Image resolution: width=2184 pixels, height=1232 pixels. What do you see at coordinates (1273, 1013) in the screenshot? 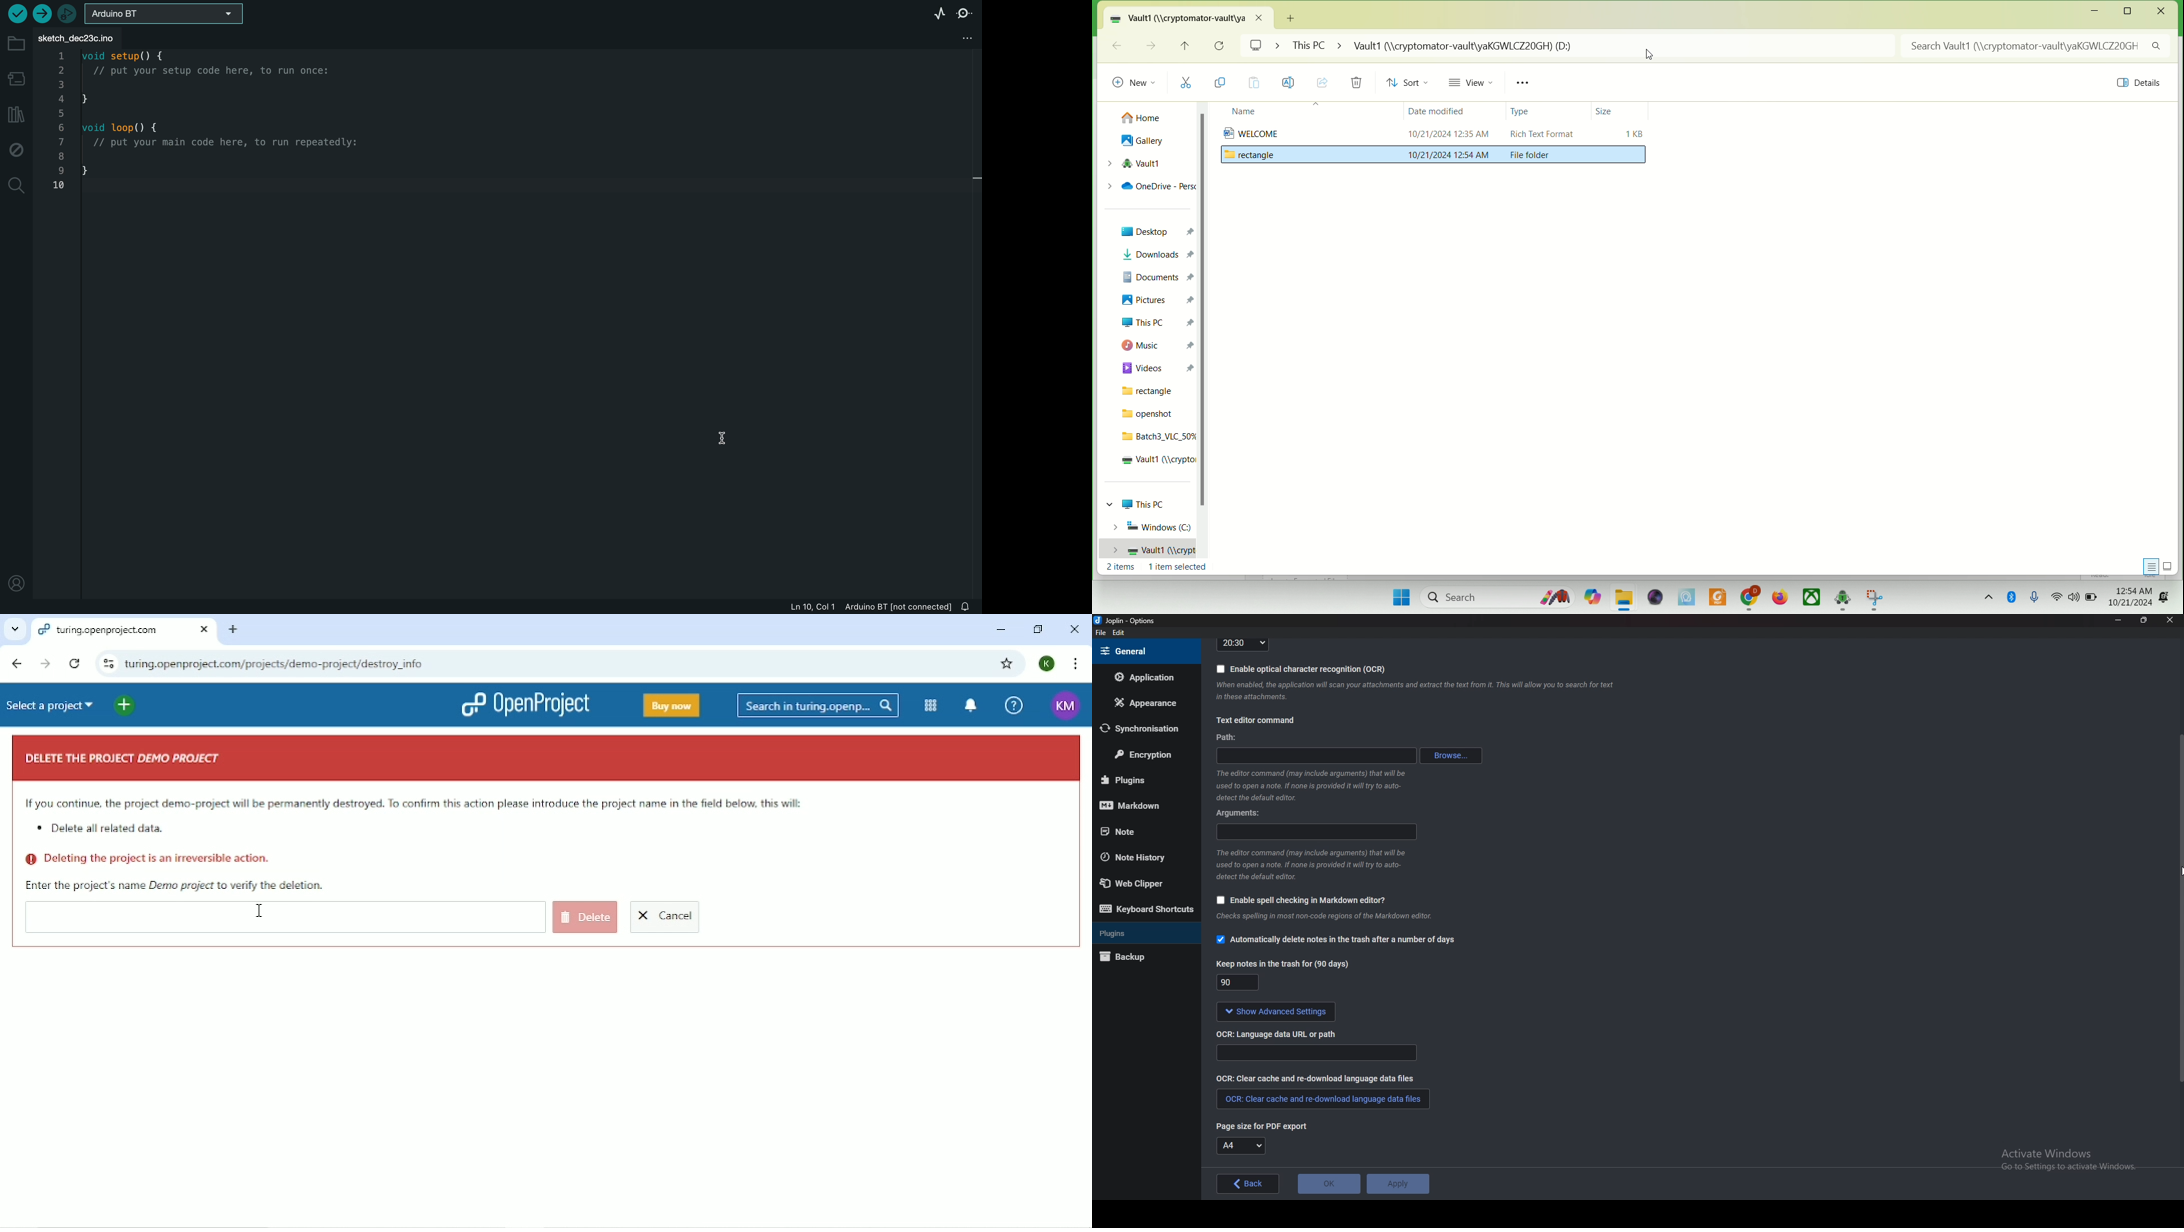
I see `show advanced settings` at bounding box center [1273, 1013].